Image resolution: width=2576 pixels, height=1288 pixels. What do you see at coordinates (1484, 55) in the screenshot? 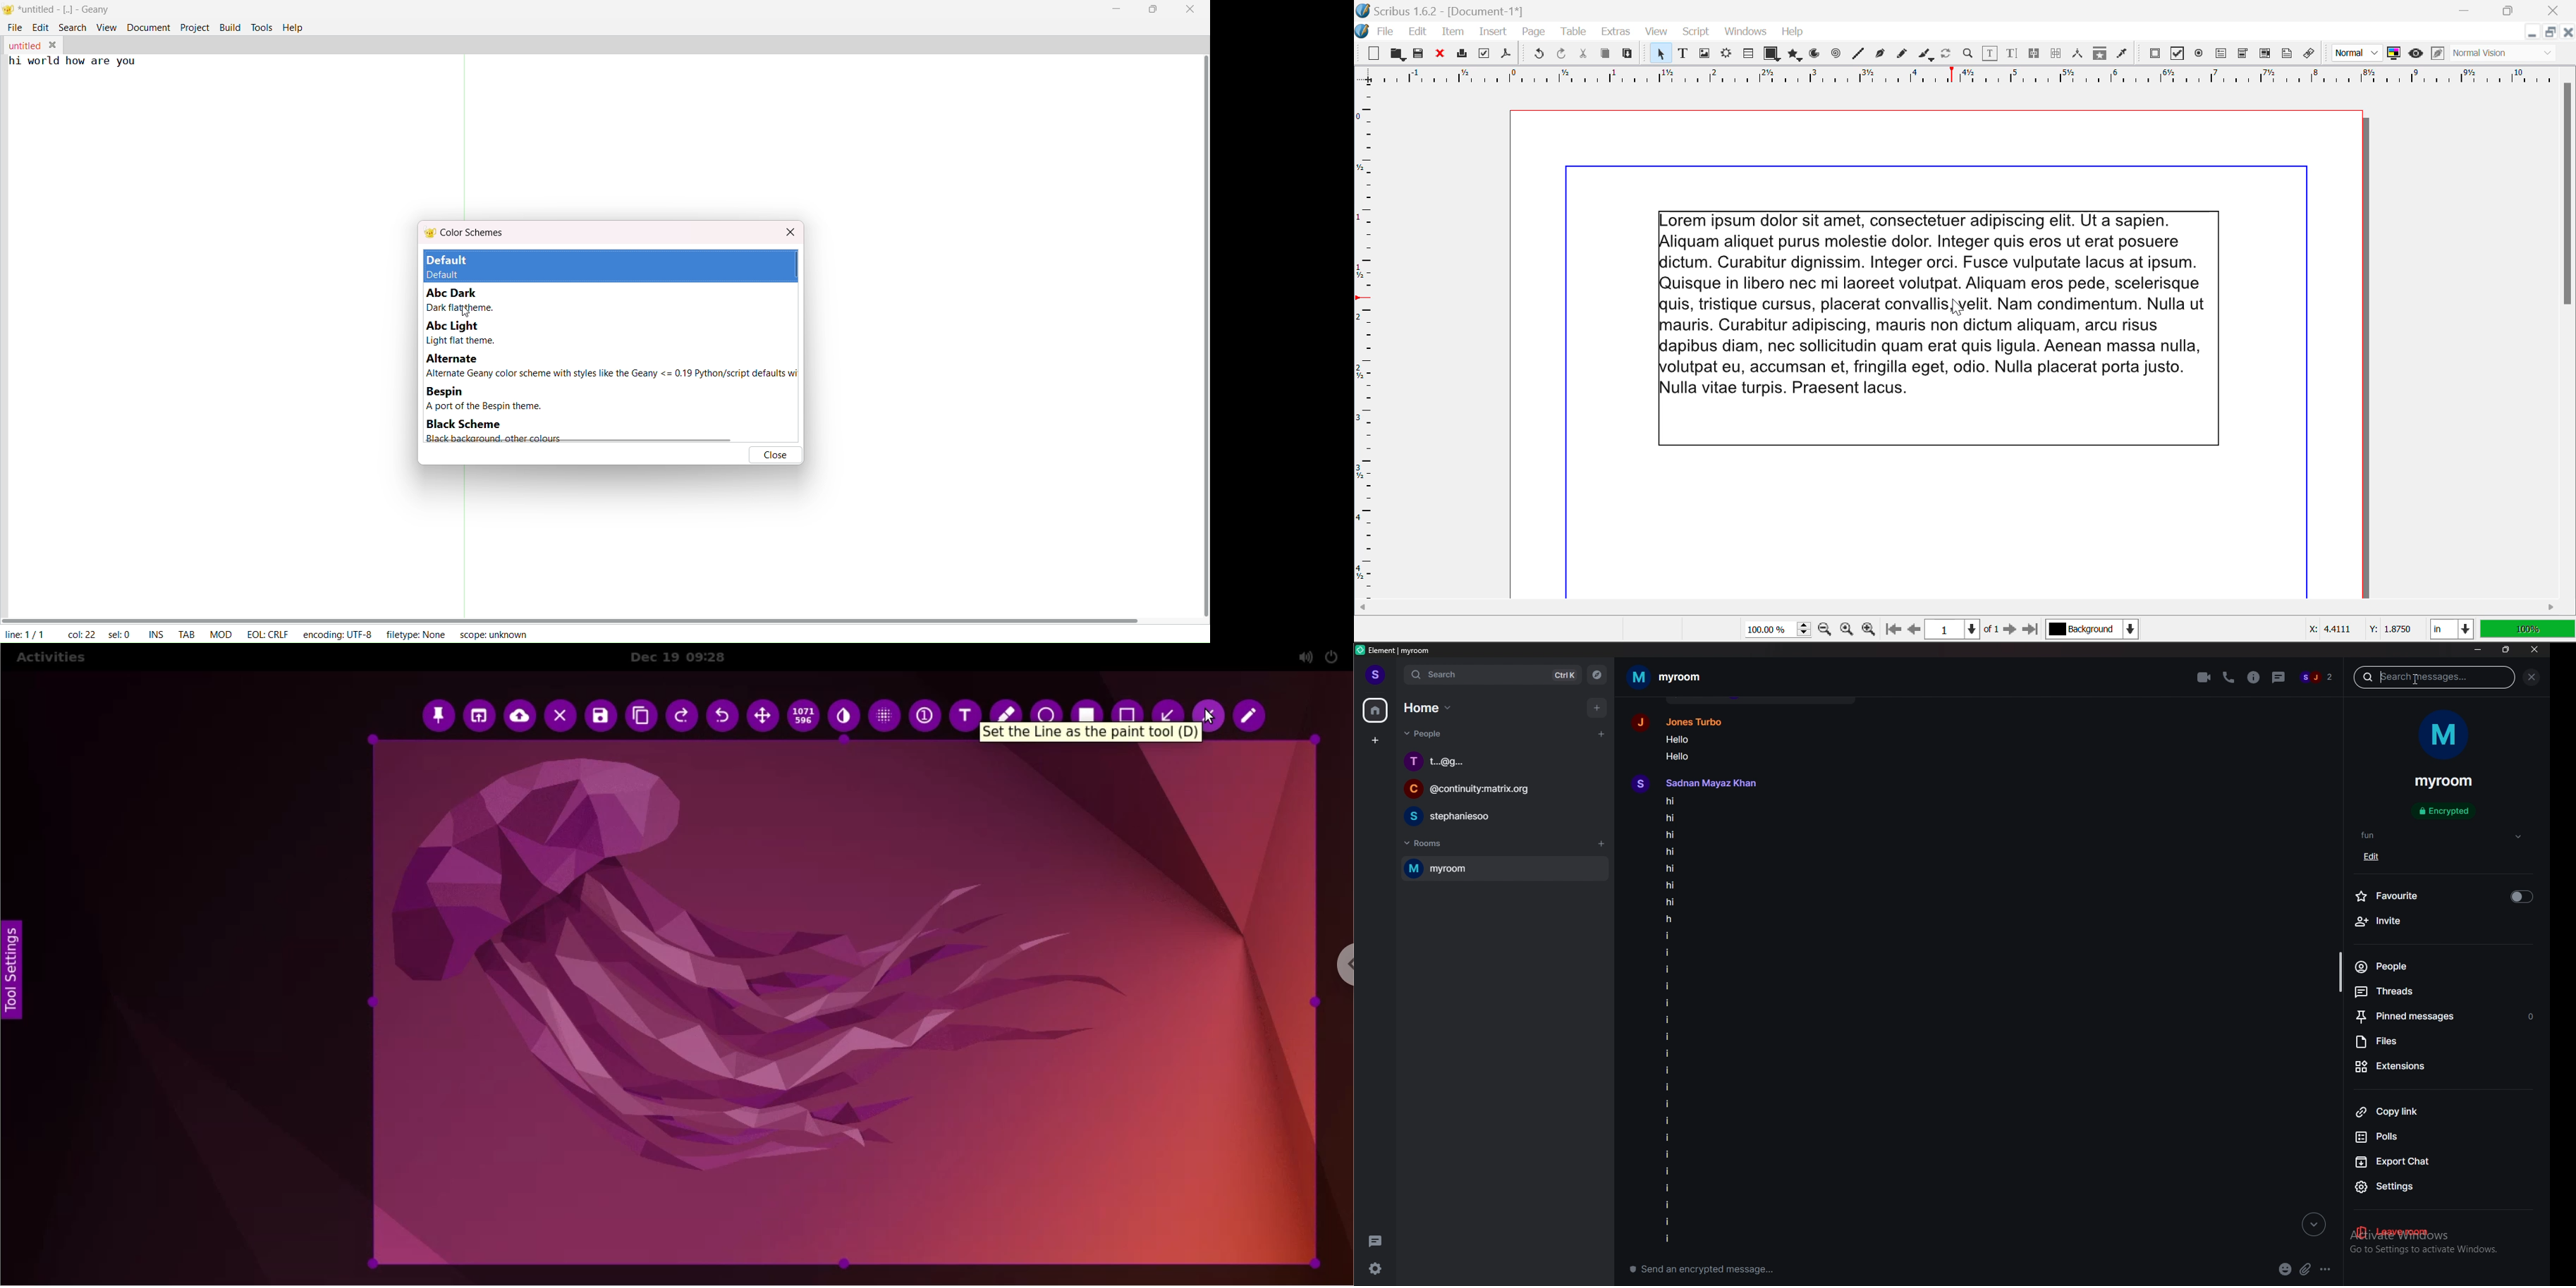
I see `Preflight Verifier` at bounding box center [1484, 55].